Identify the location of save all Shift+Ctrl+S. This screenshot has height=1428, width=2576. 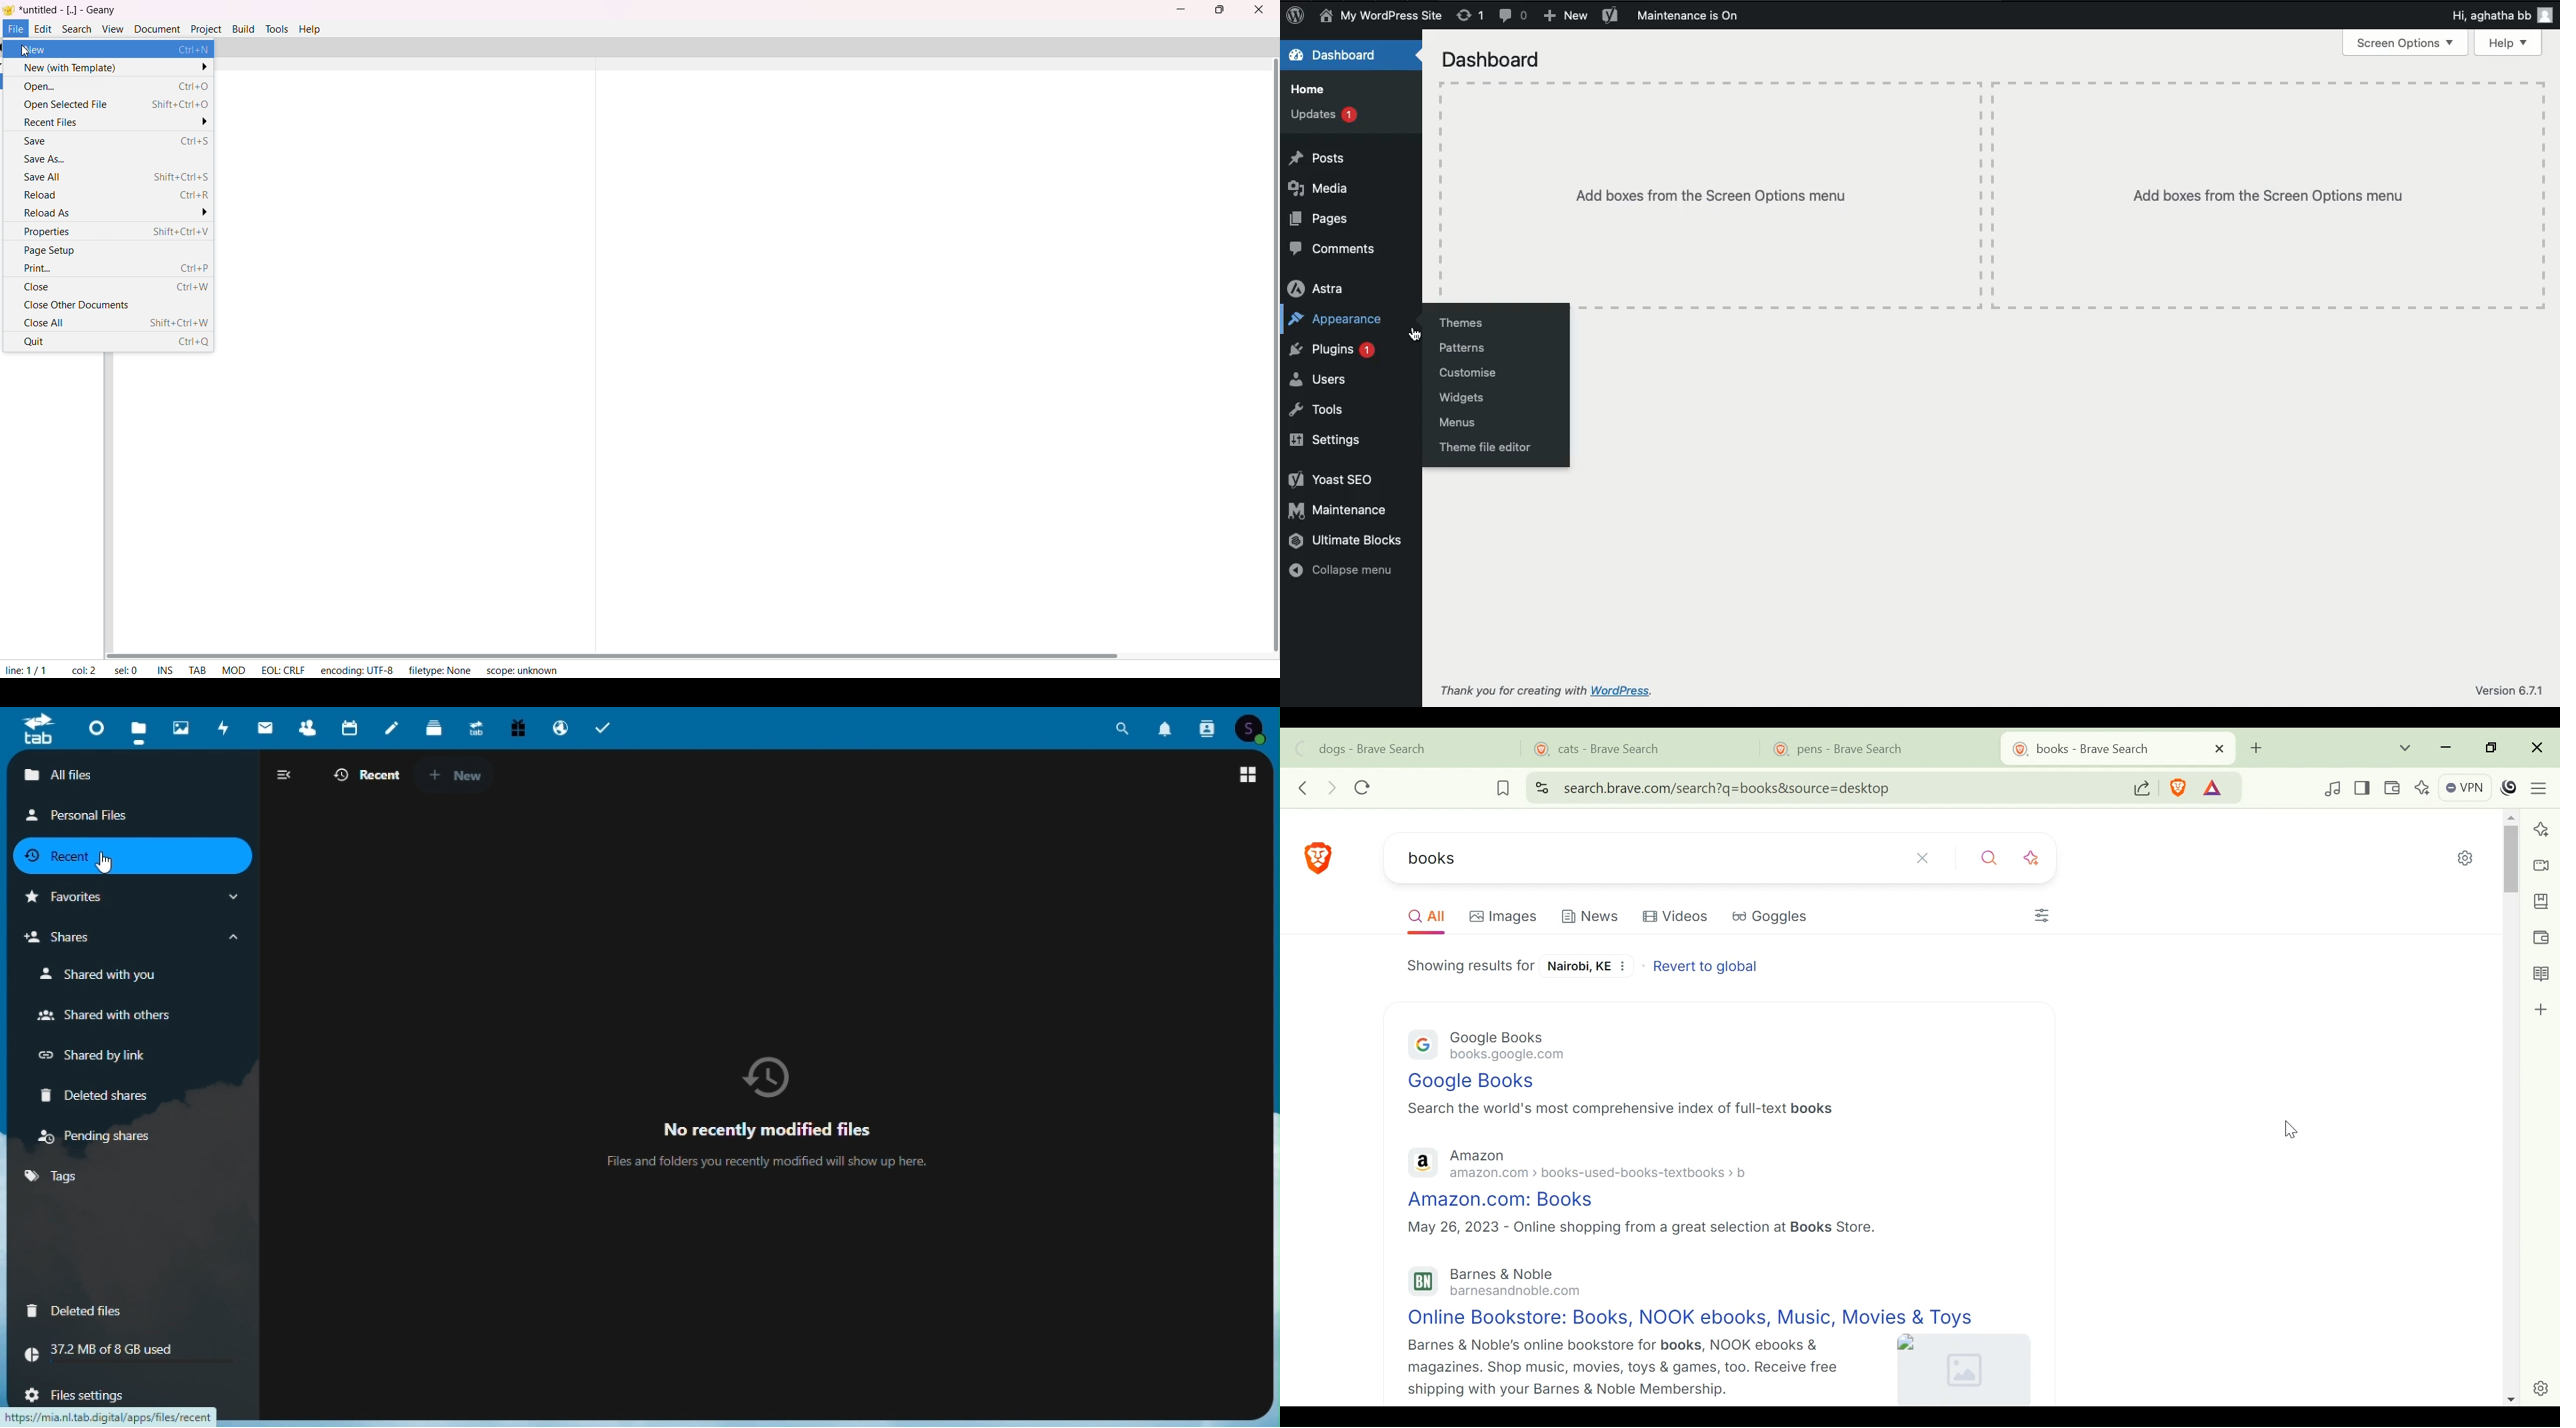
(113, 176).